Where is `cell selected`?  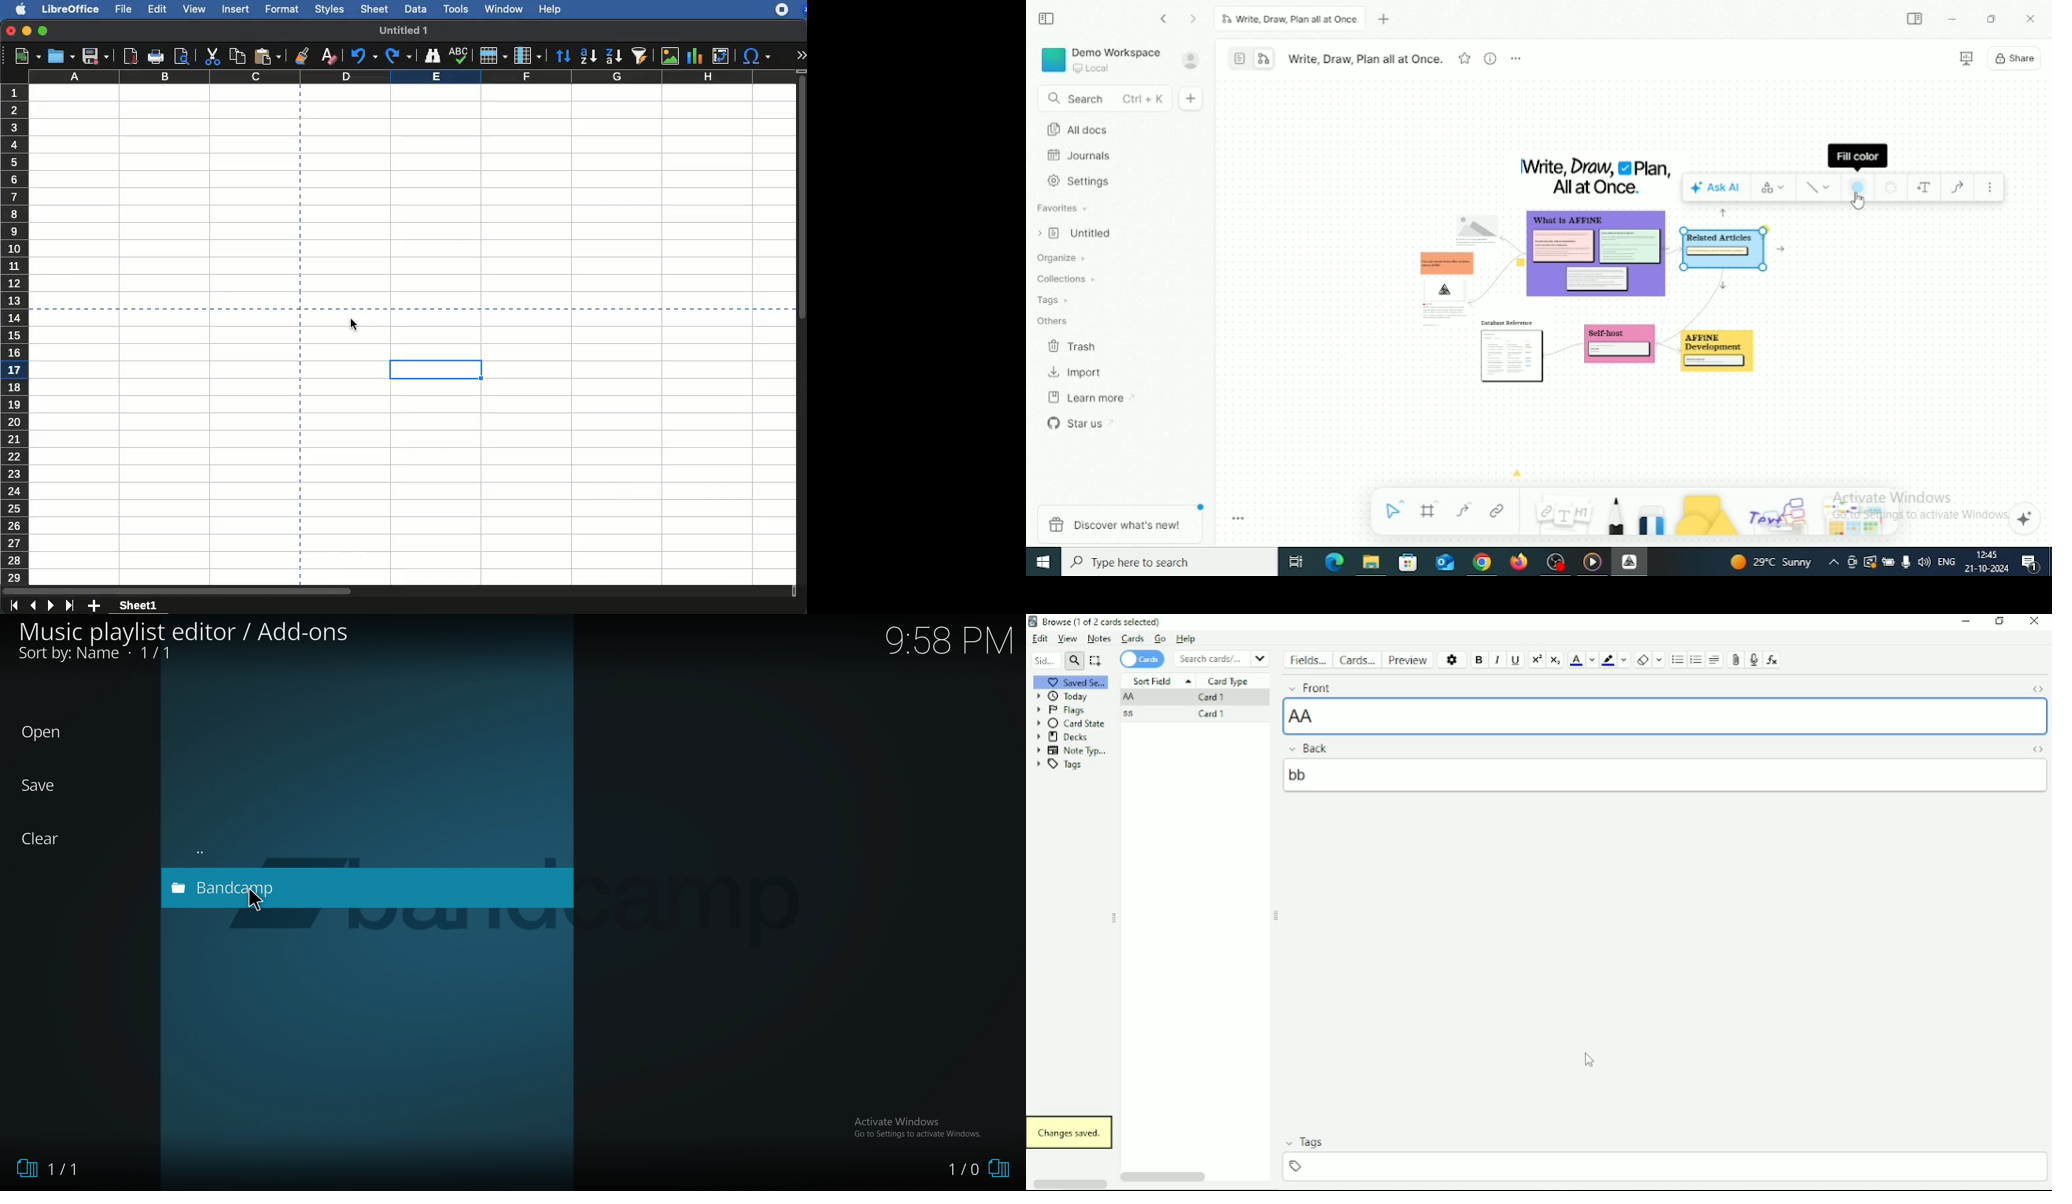
cell selected is located at coordinates (437, 369).